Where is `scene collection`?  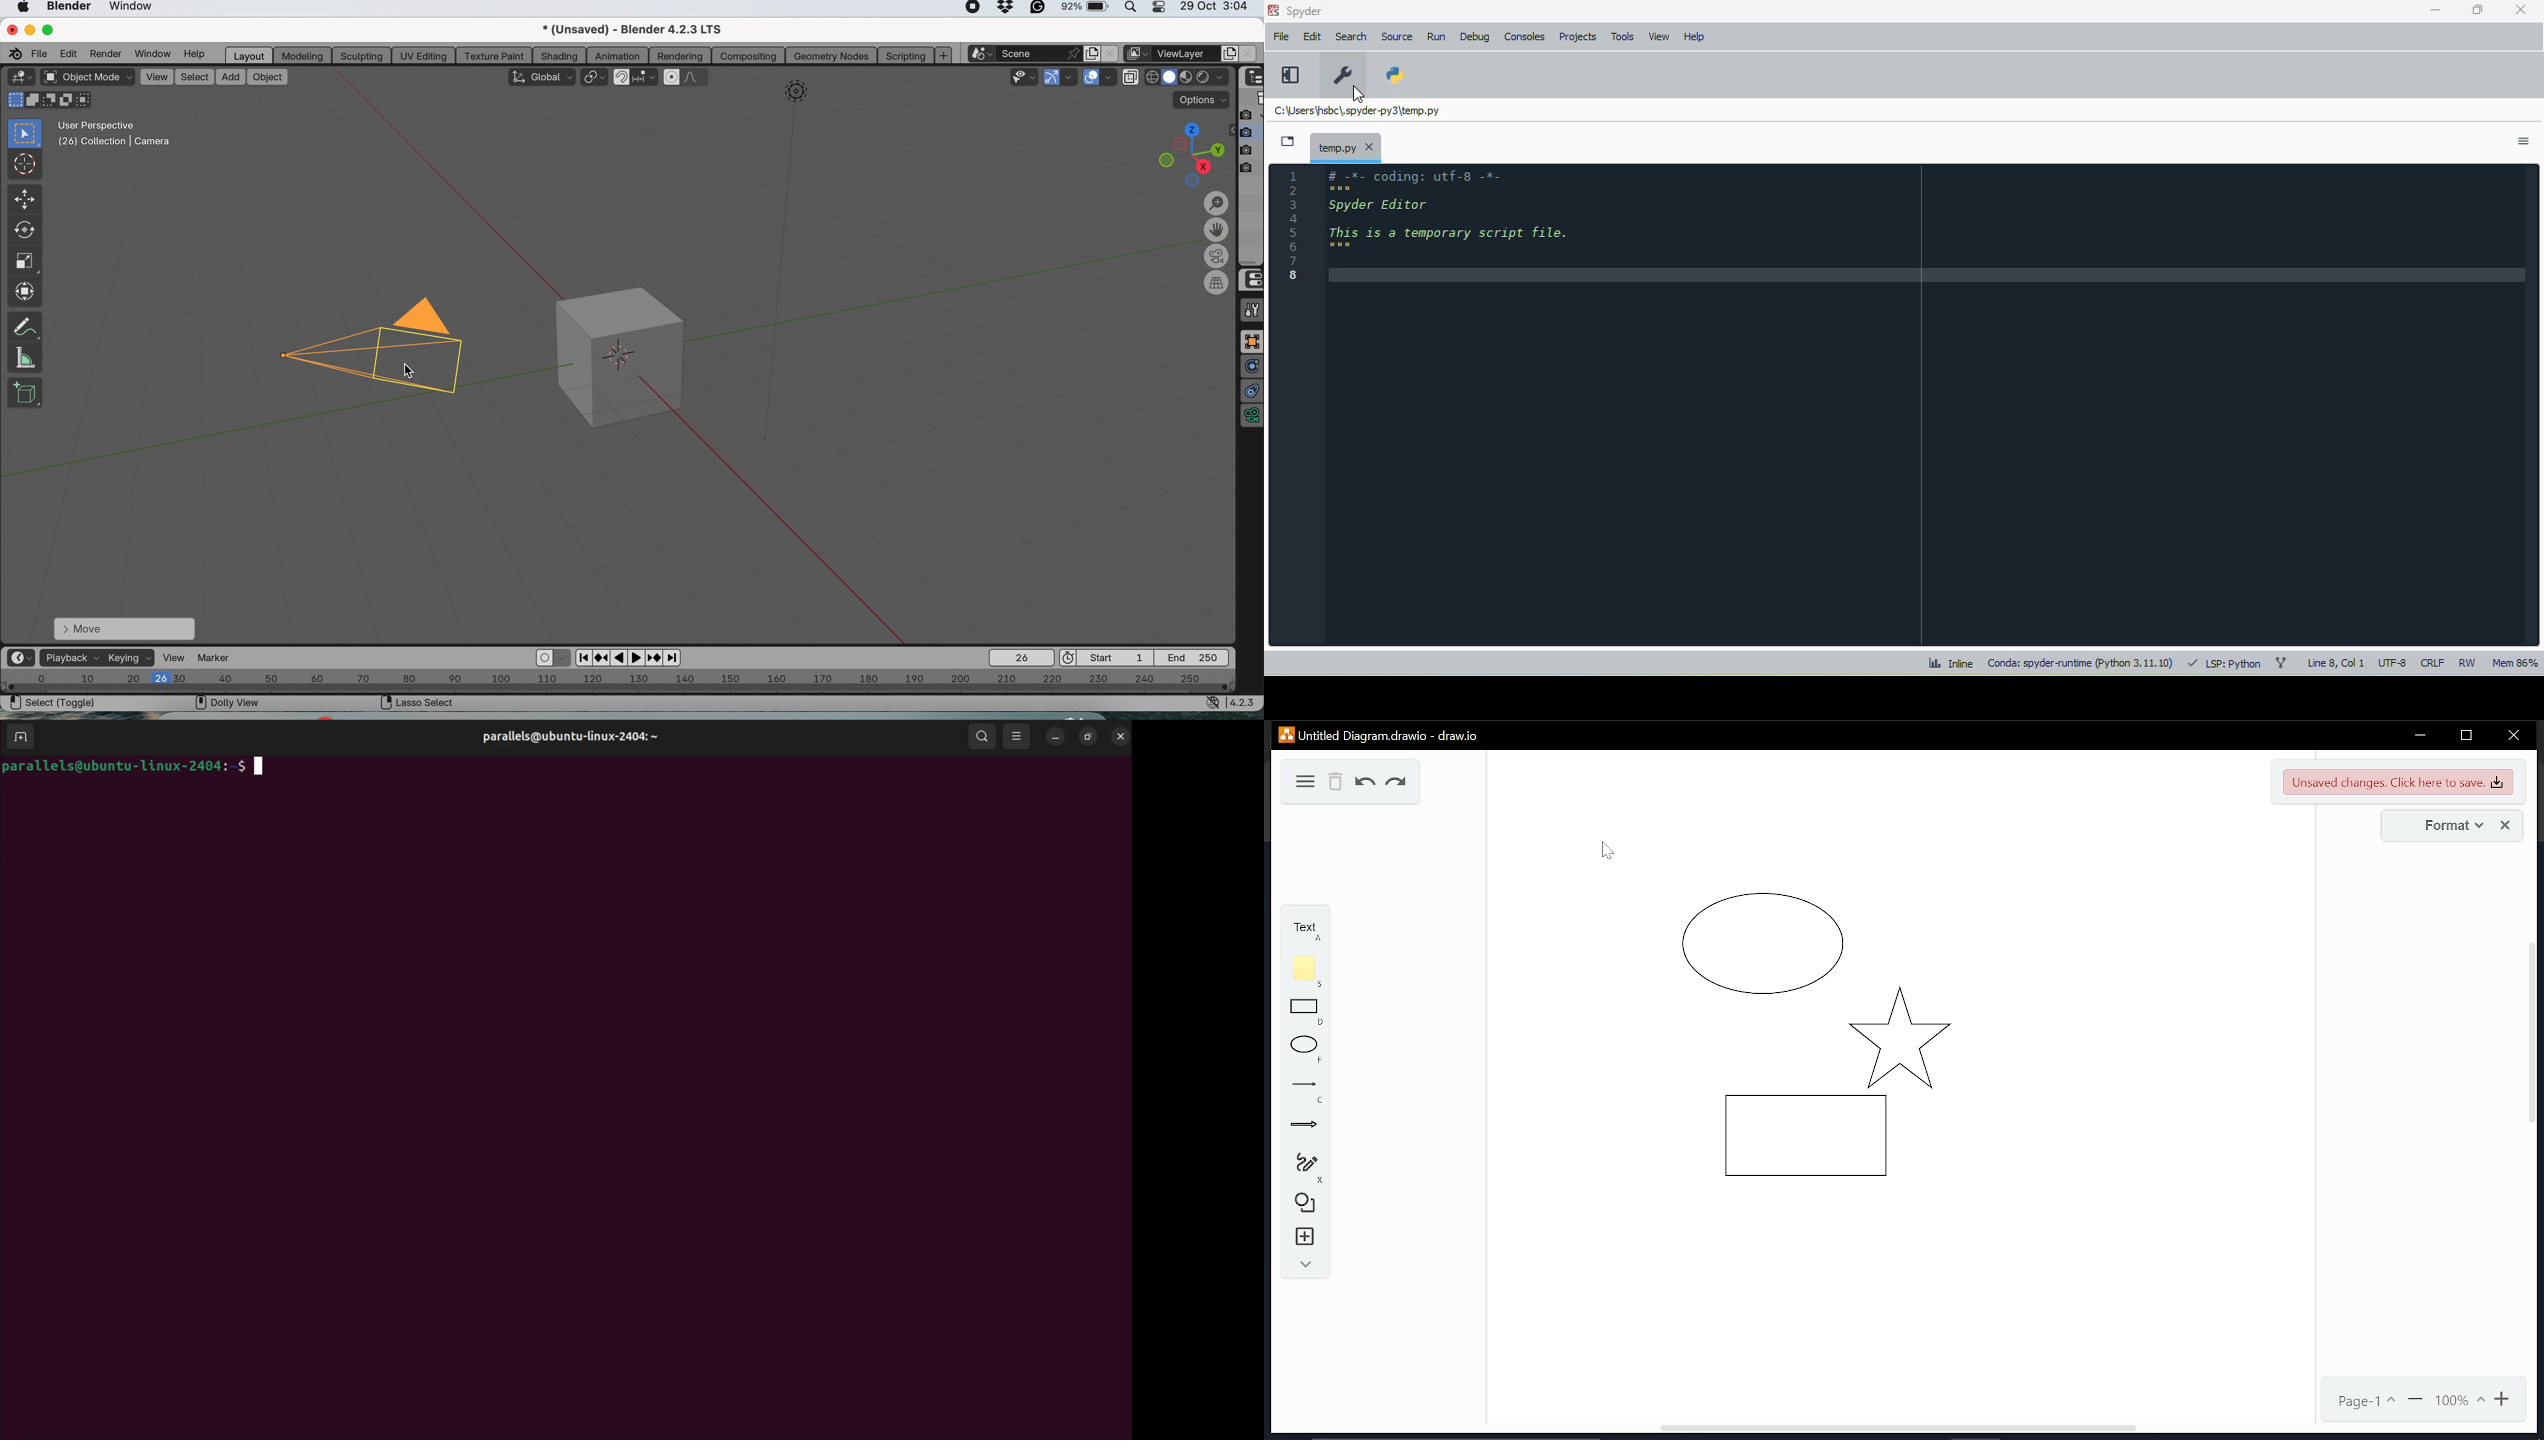
scene collection is located at coordinates (1253, 99).